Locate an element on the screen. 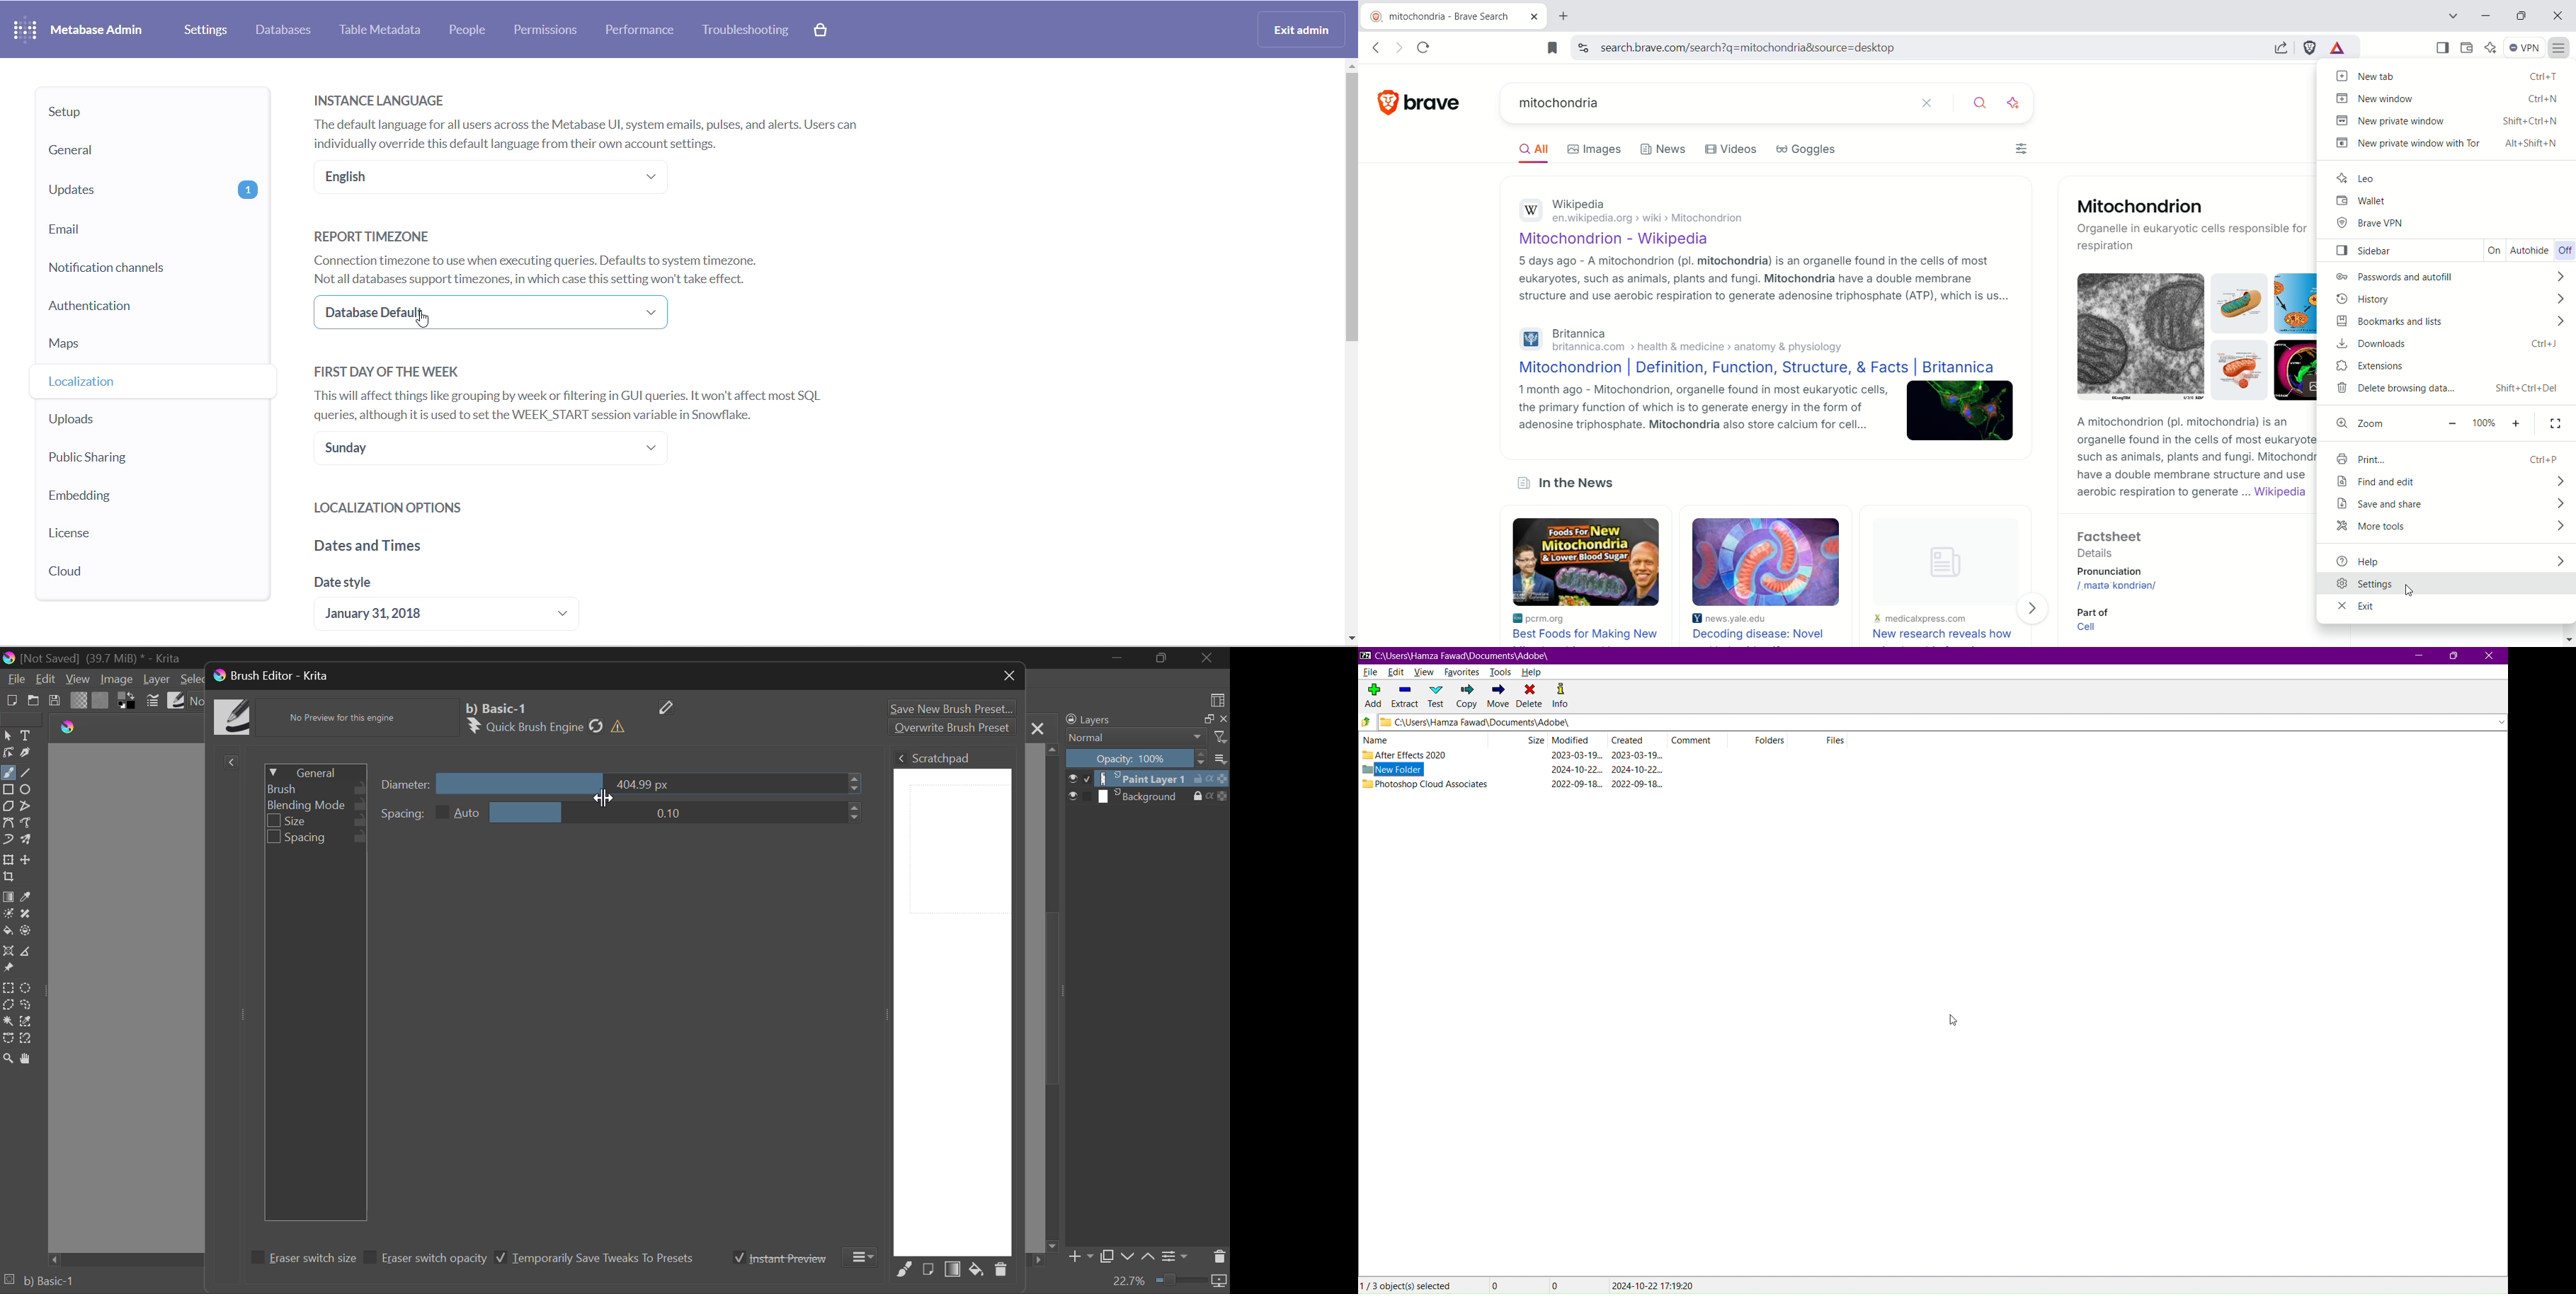 This screenshot has height=1316, width=2576. Select is located at coordinates (190, 681).